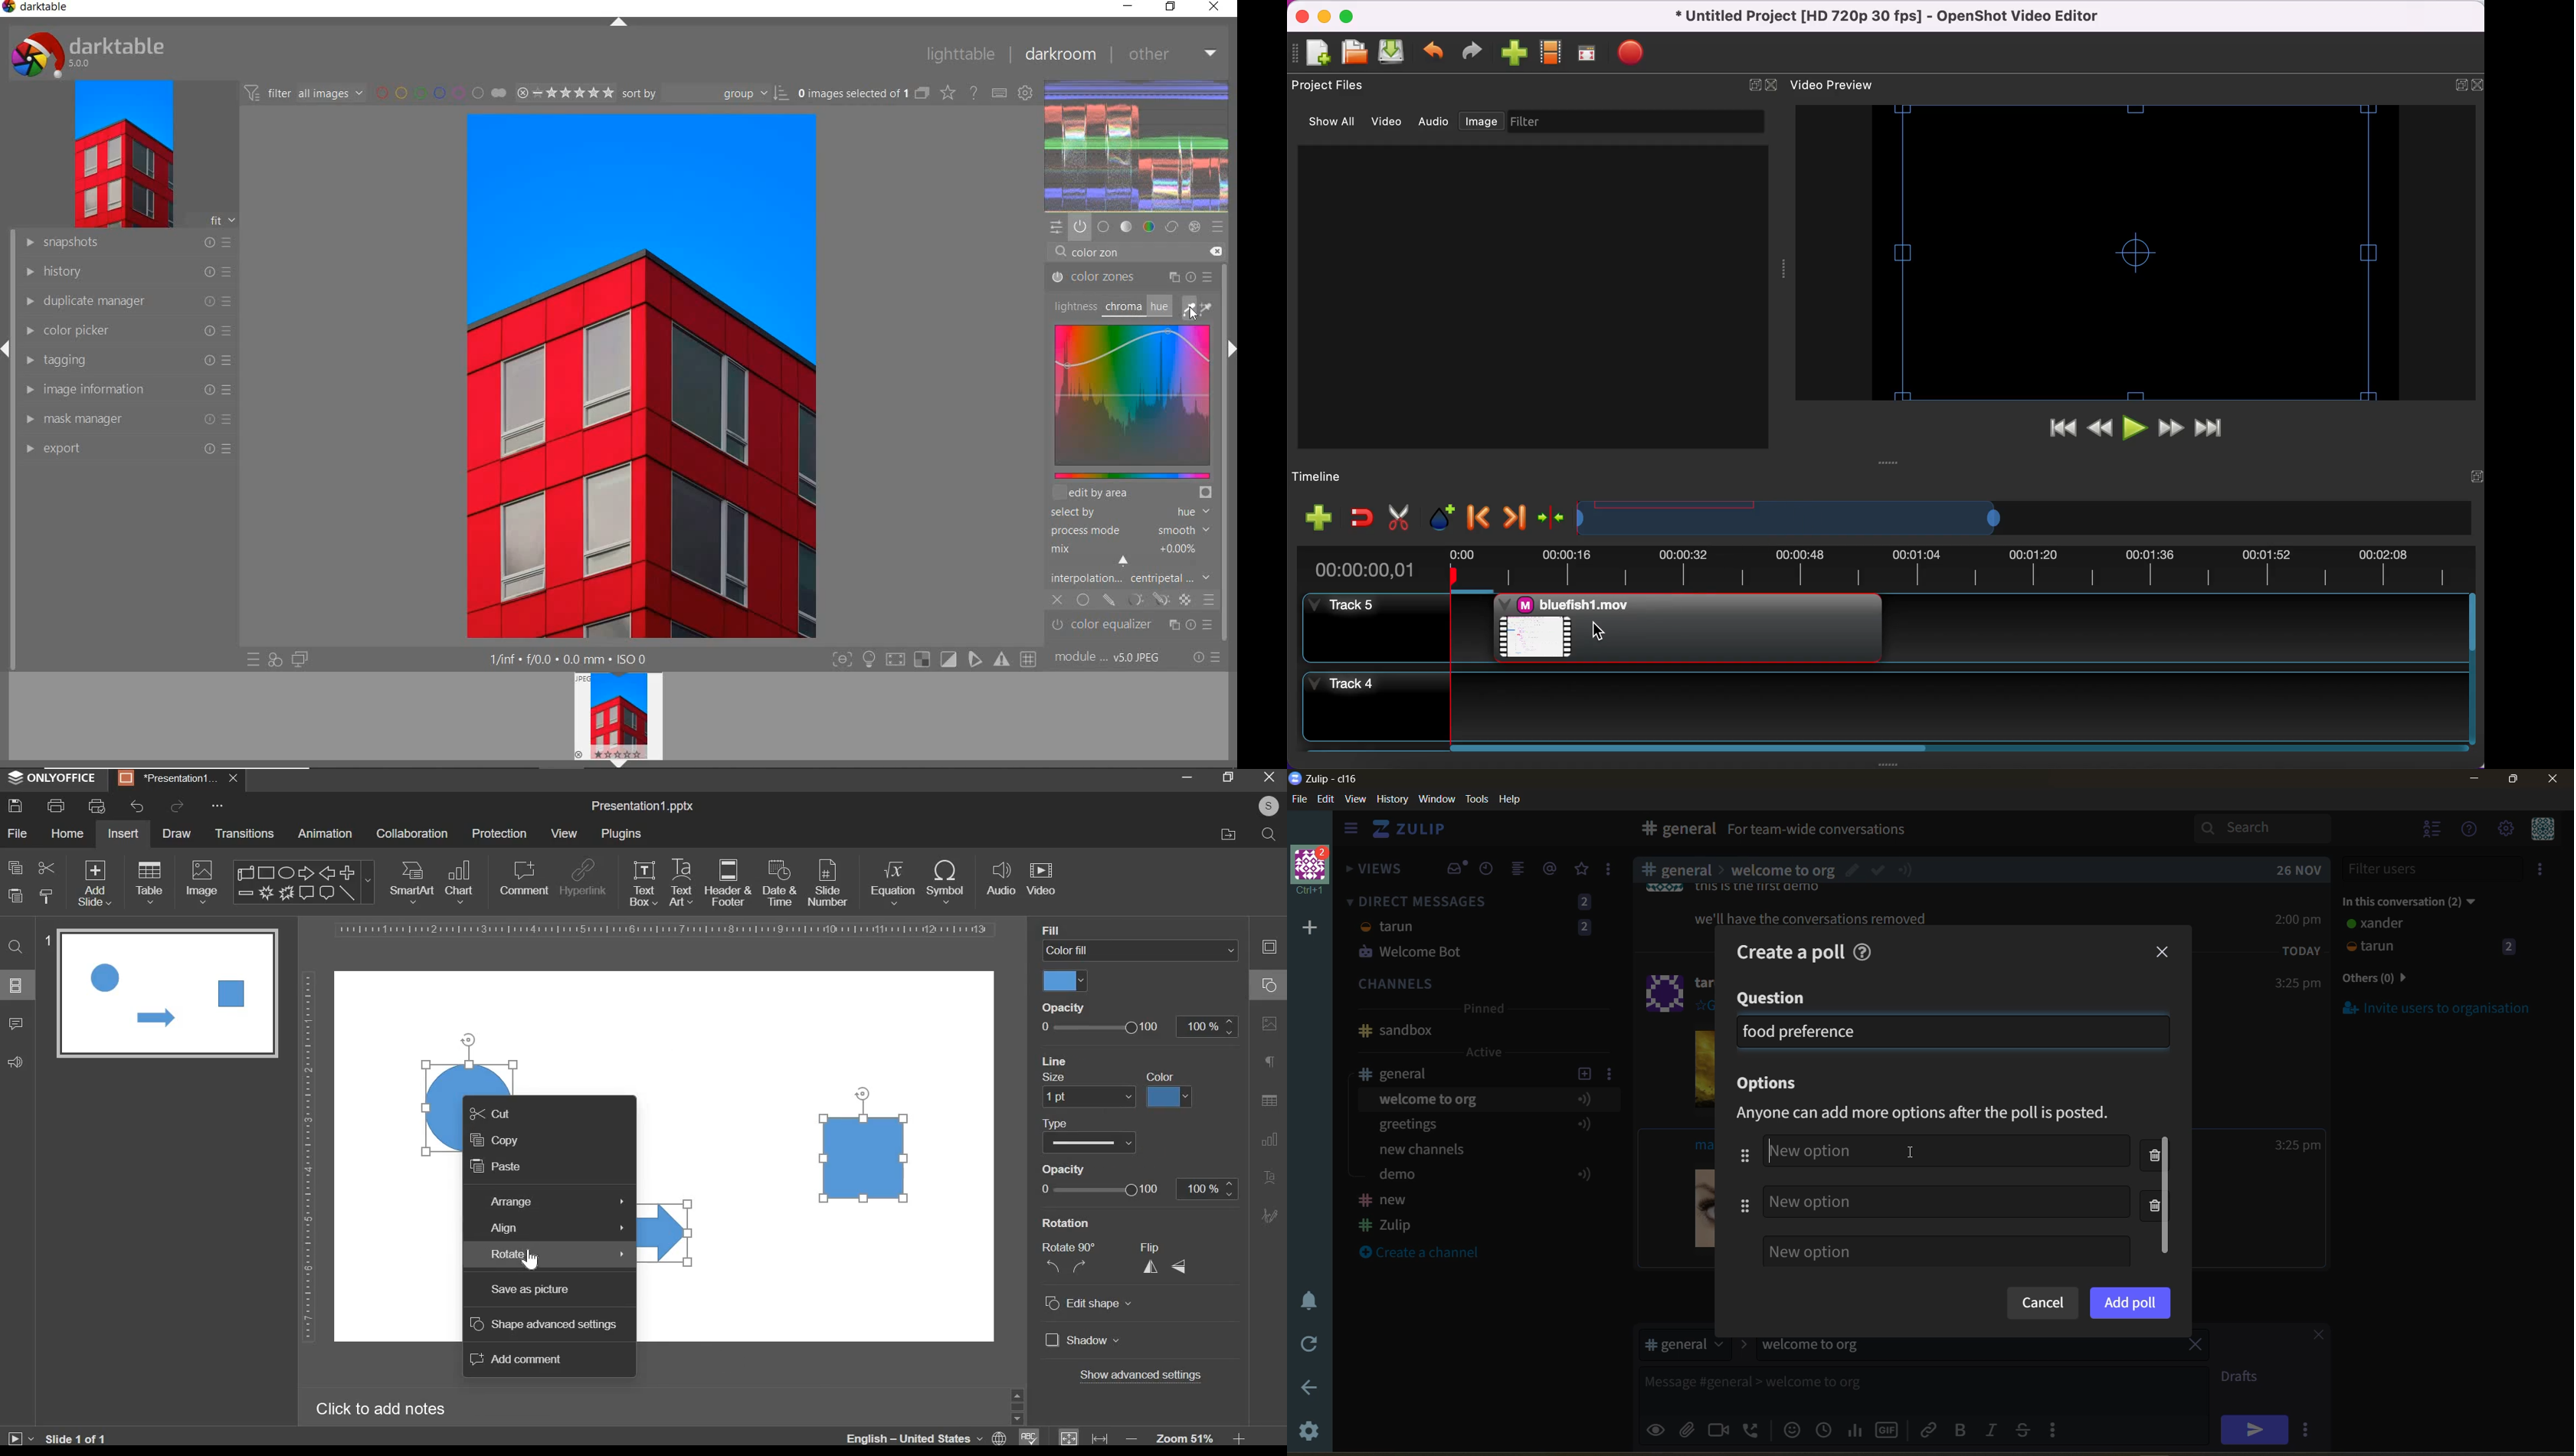  I want to click on create a channel, so click(1427, 1254).